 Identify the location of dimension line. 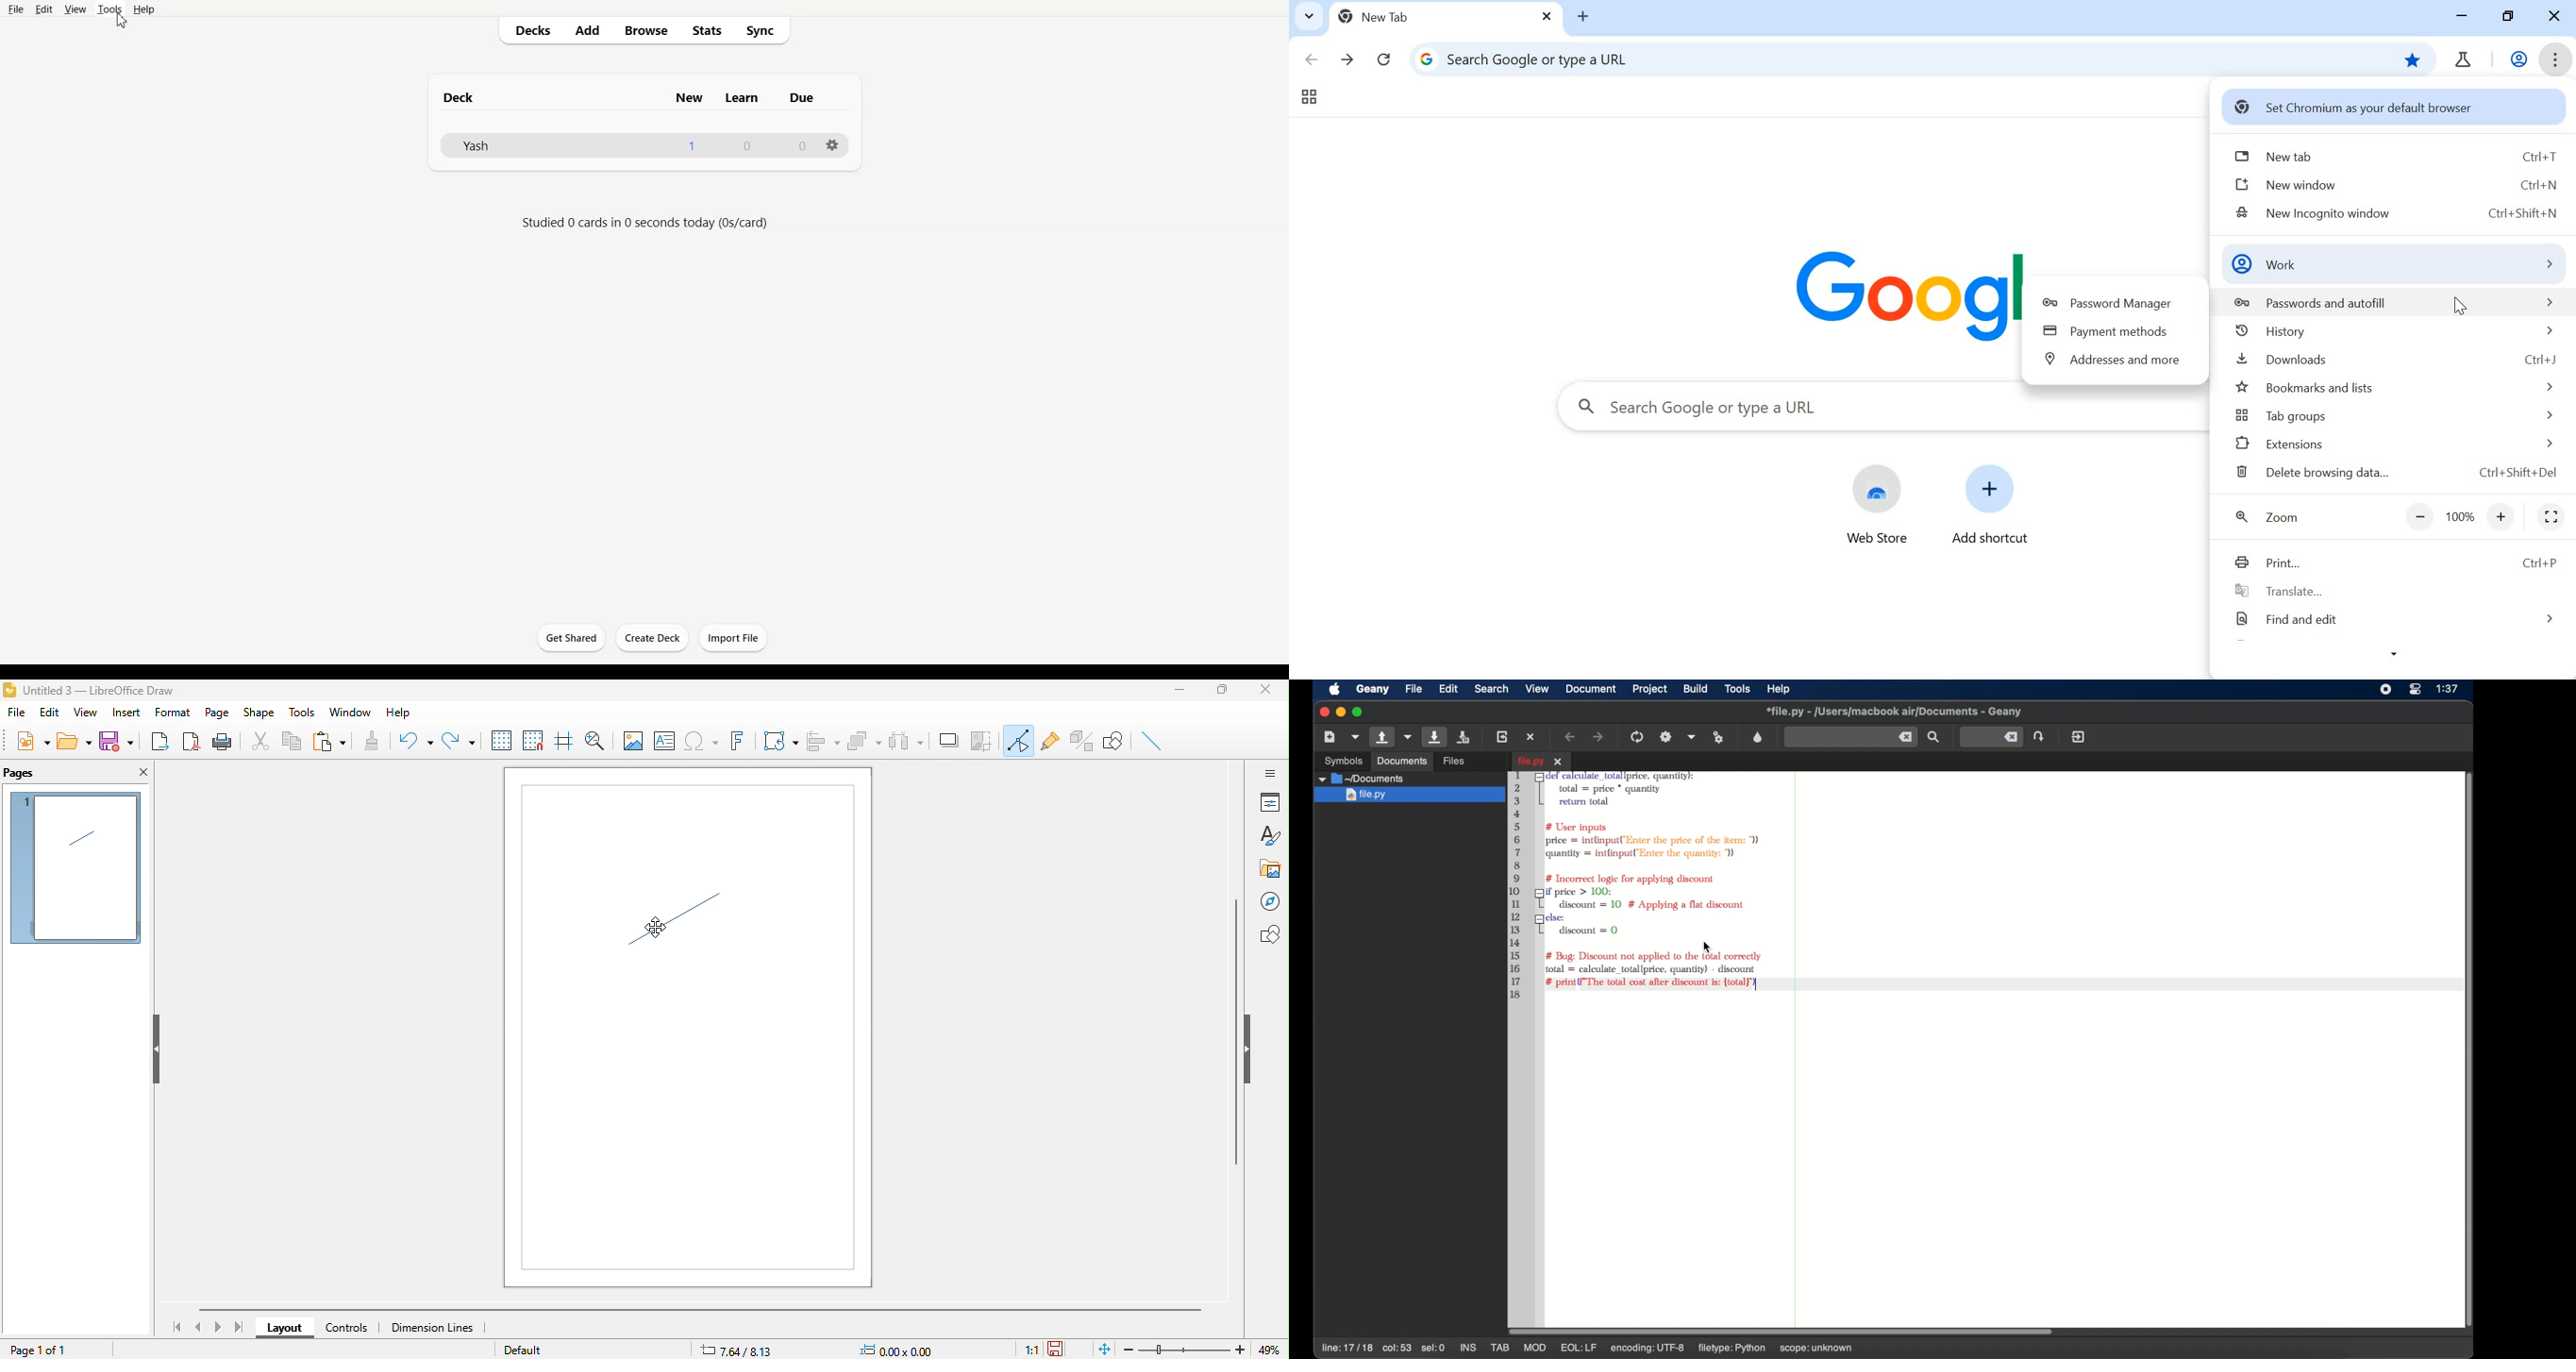
(442, 1328).